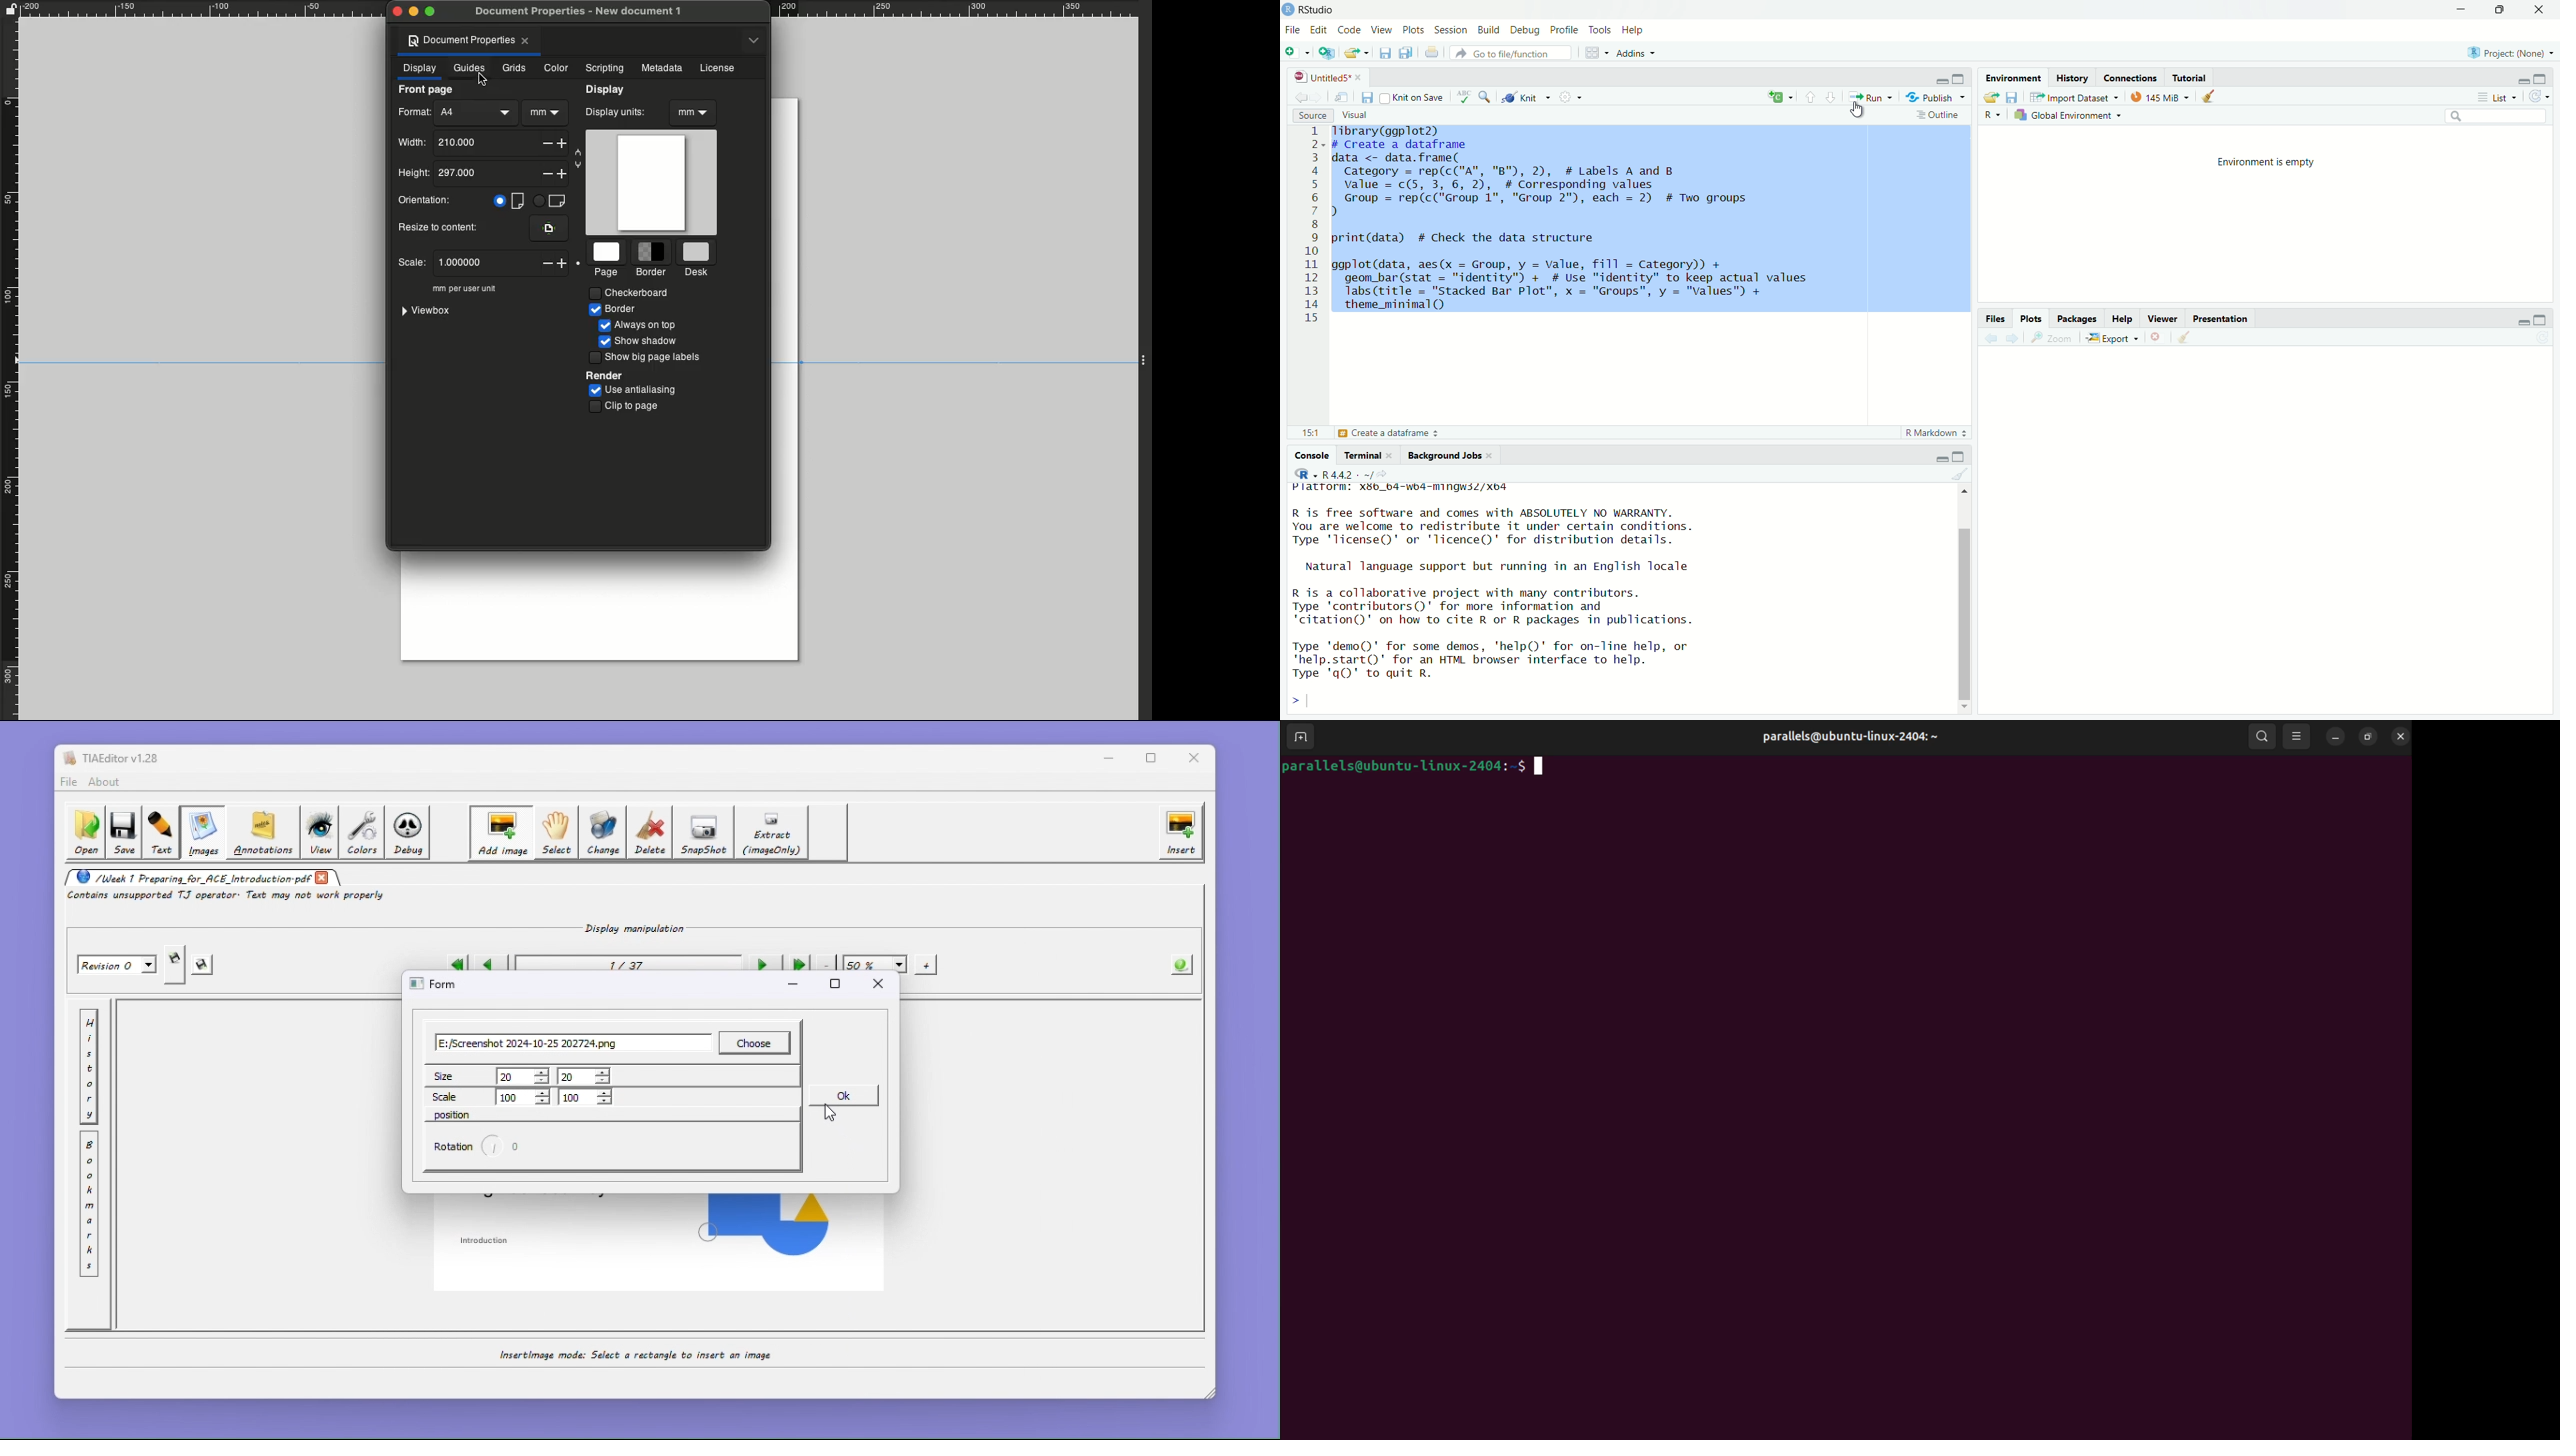 This screenshot has height=1456, width=2576. I want to click on RStudio, so click(1313, 9).